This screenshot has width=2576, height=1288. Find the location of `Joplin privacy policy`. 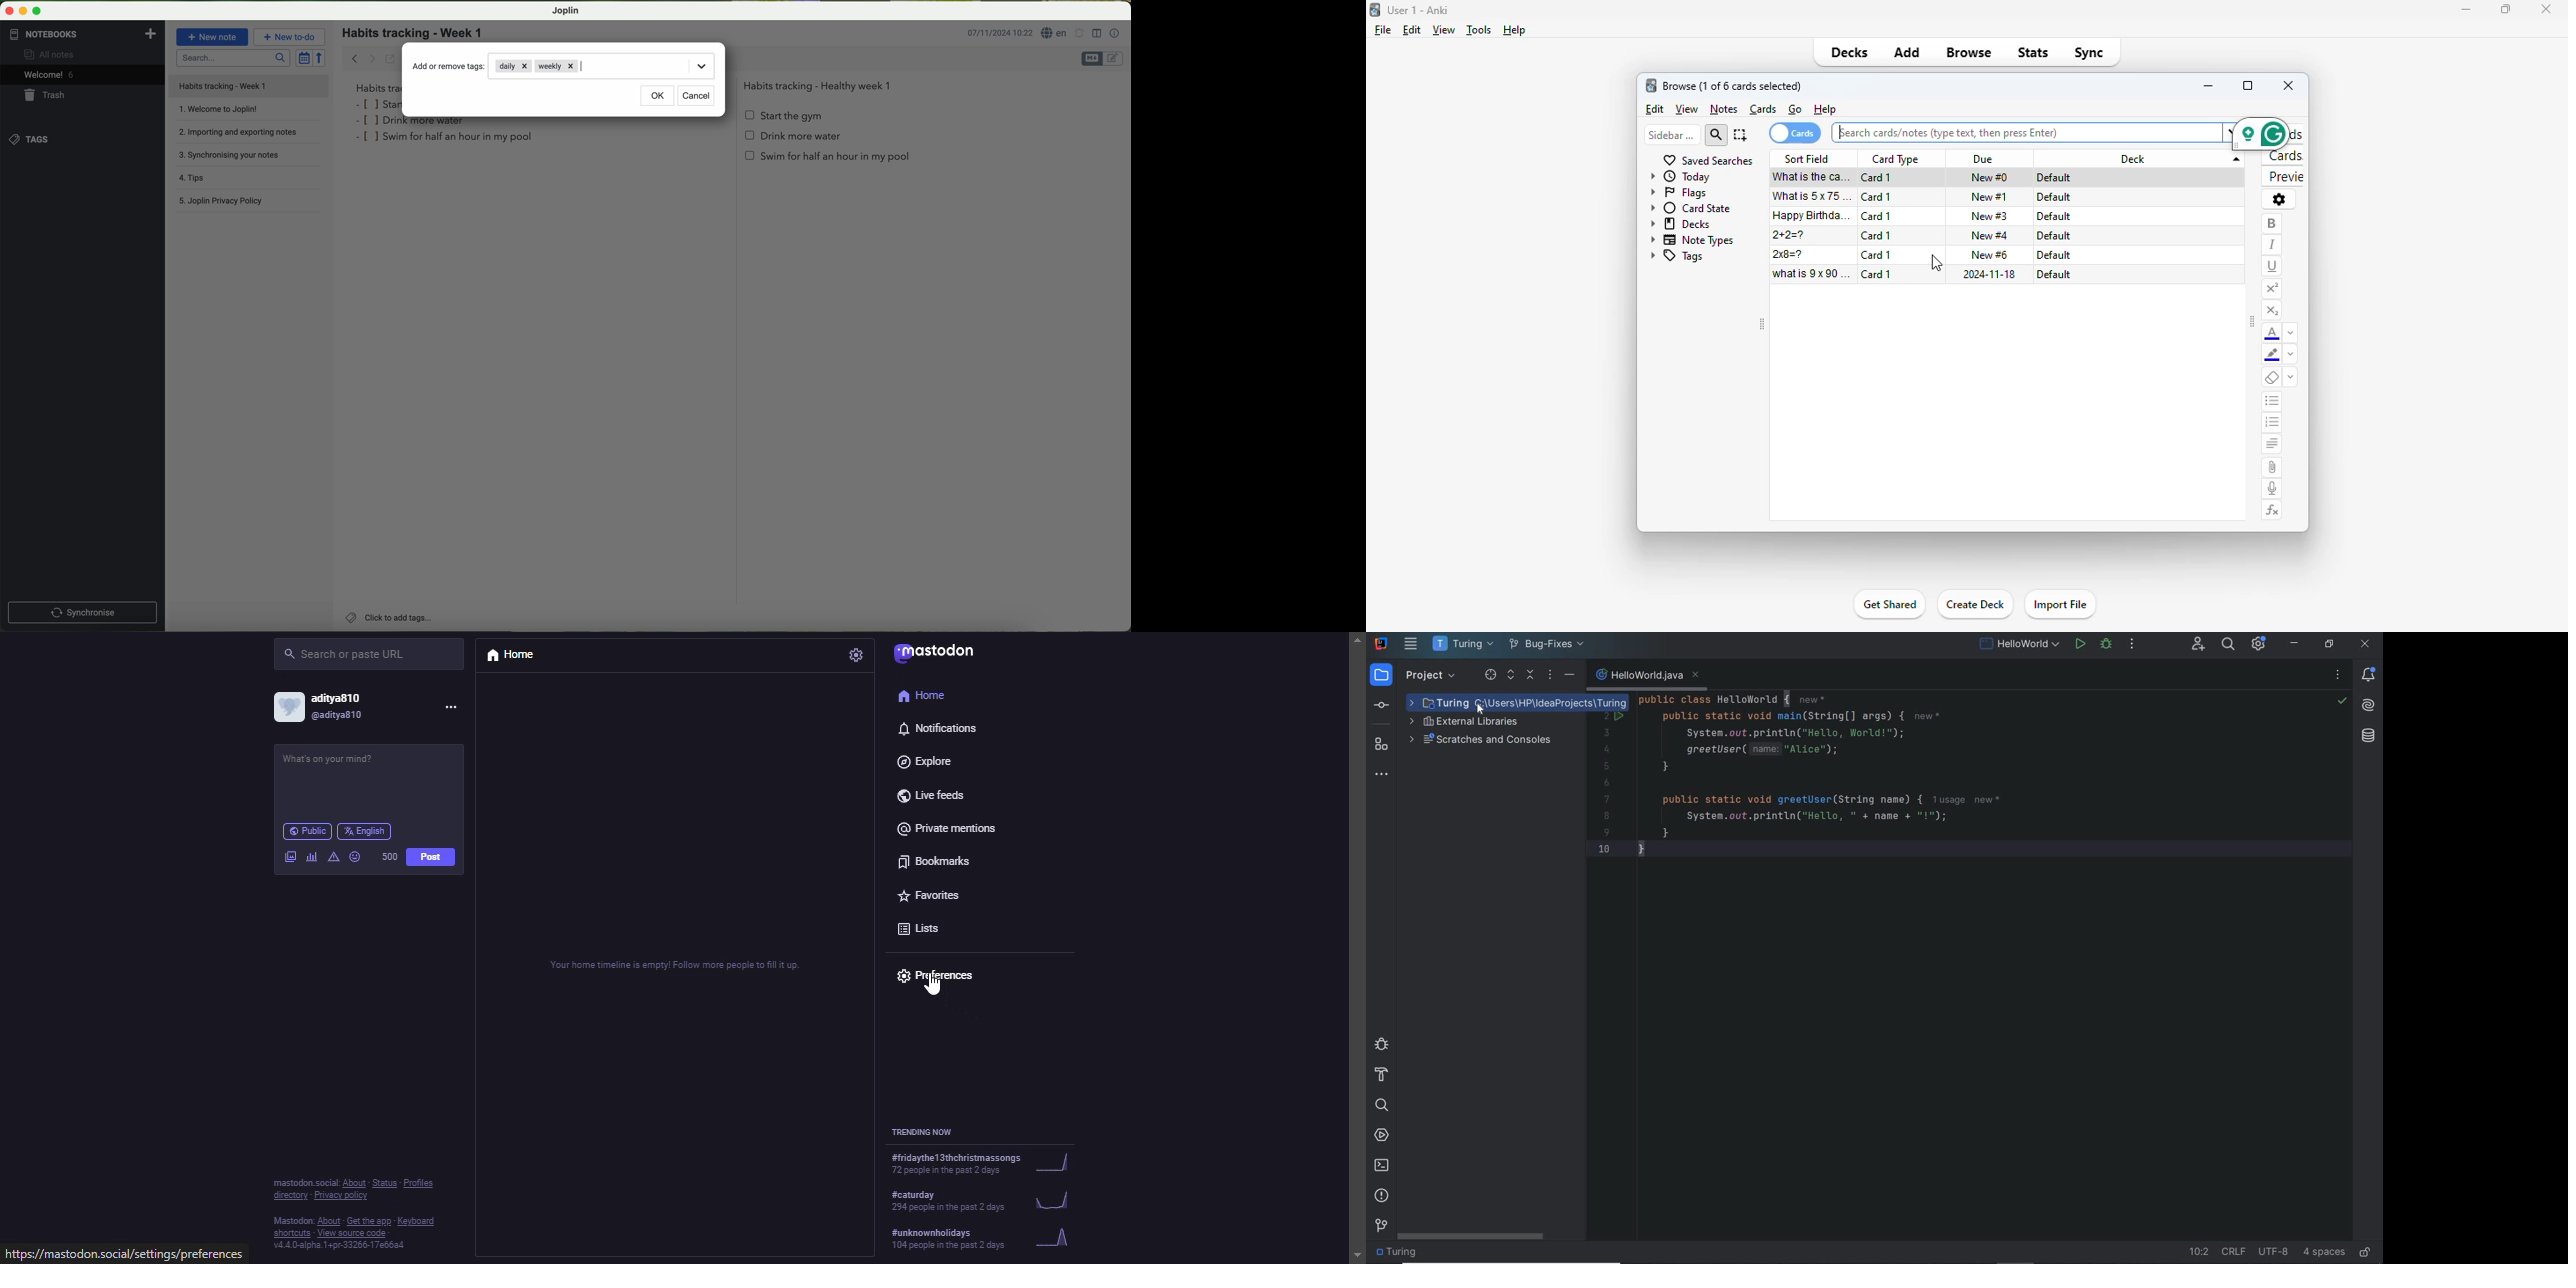

Joplin privacy policy is located at coordinates (249, 202).